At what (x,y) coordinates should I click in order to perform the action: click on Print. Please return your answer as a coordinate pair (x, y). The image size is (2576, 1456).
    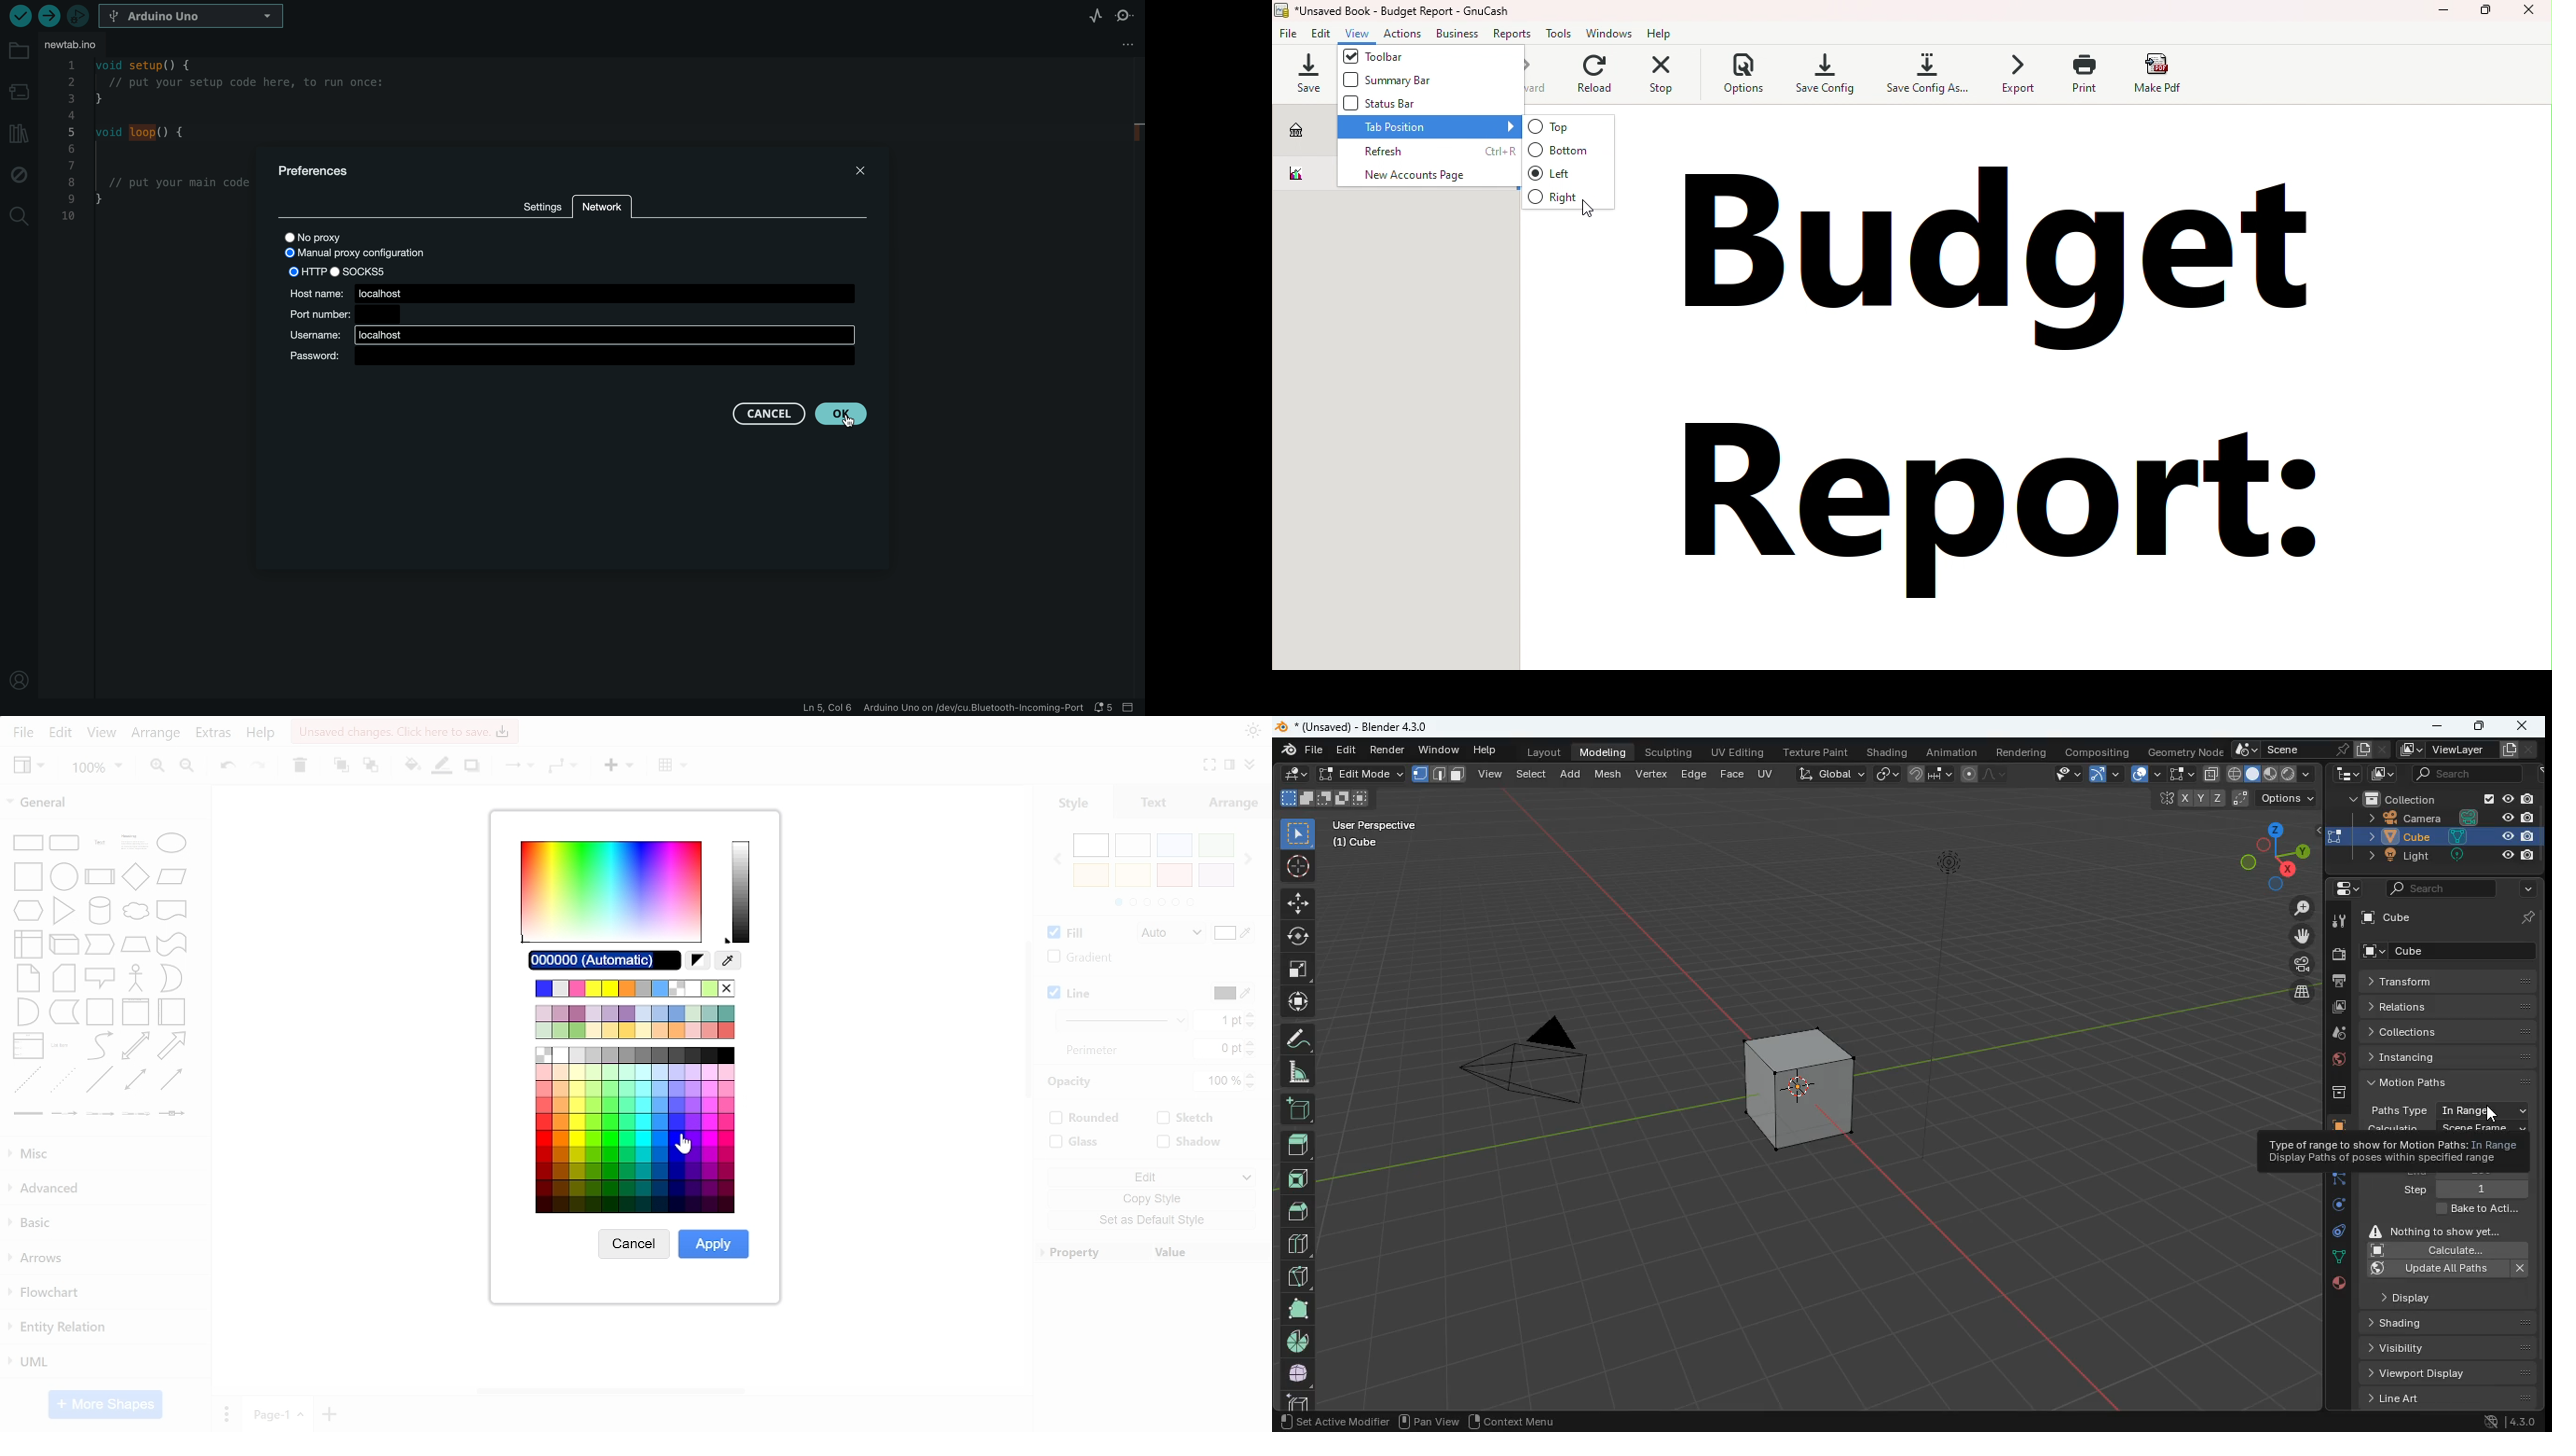
    Looking at the image, I should click on (2080, 75).